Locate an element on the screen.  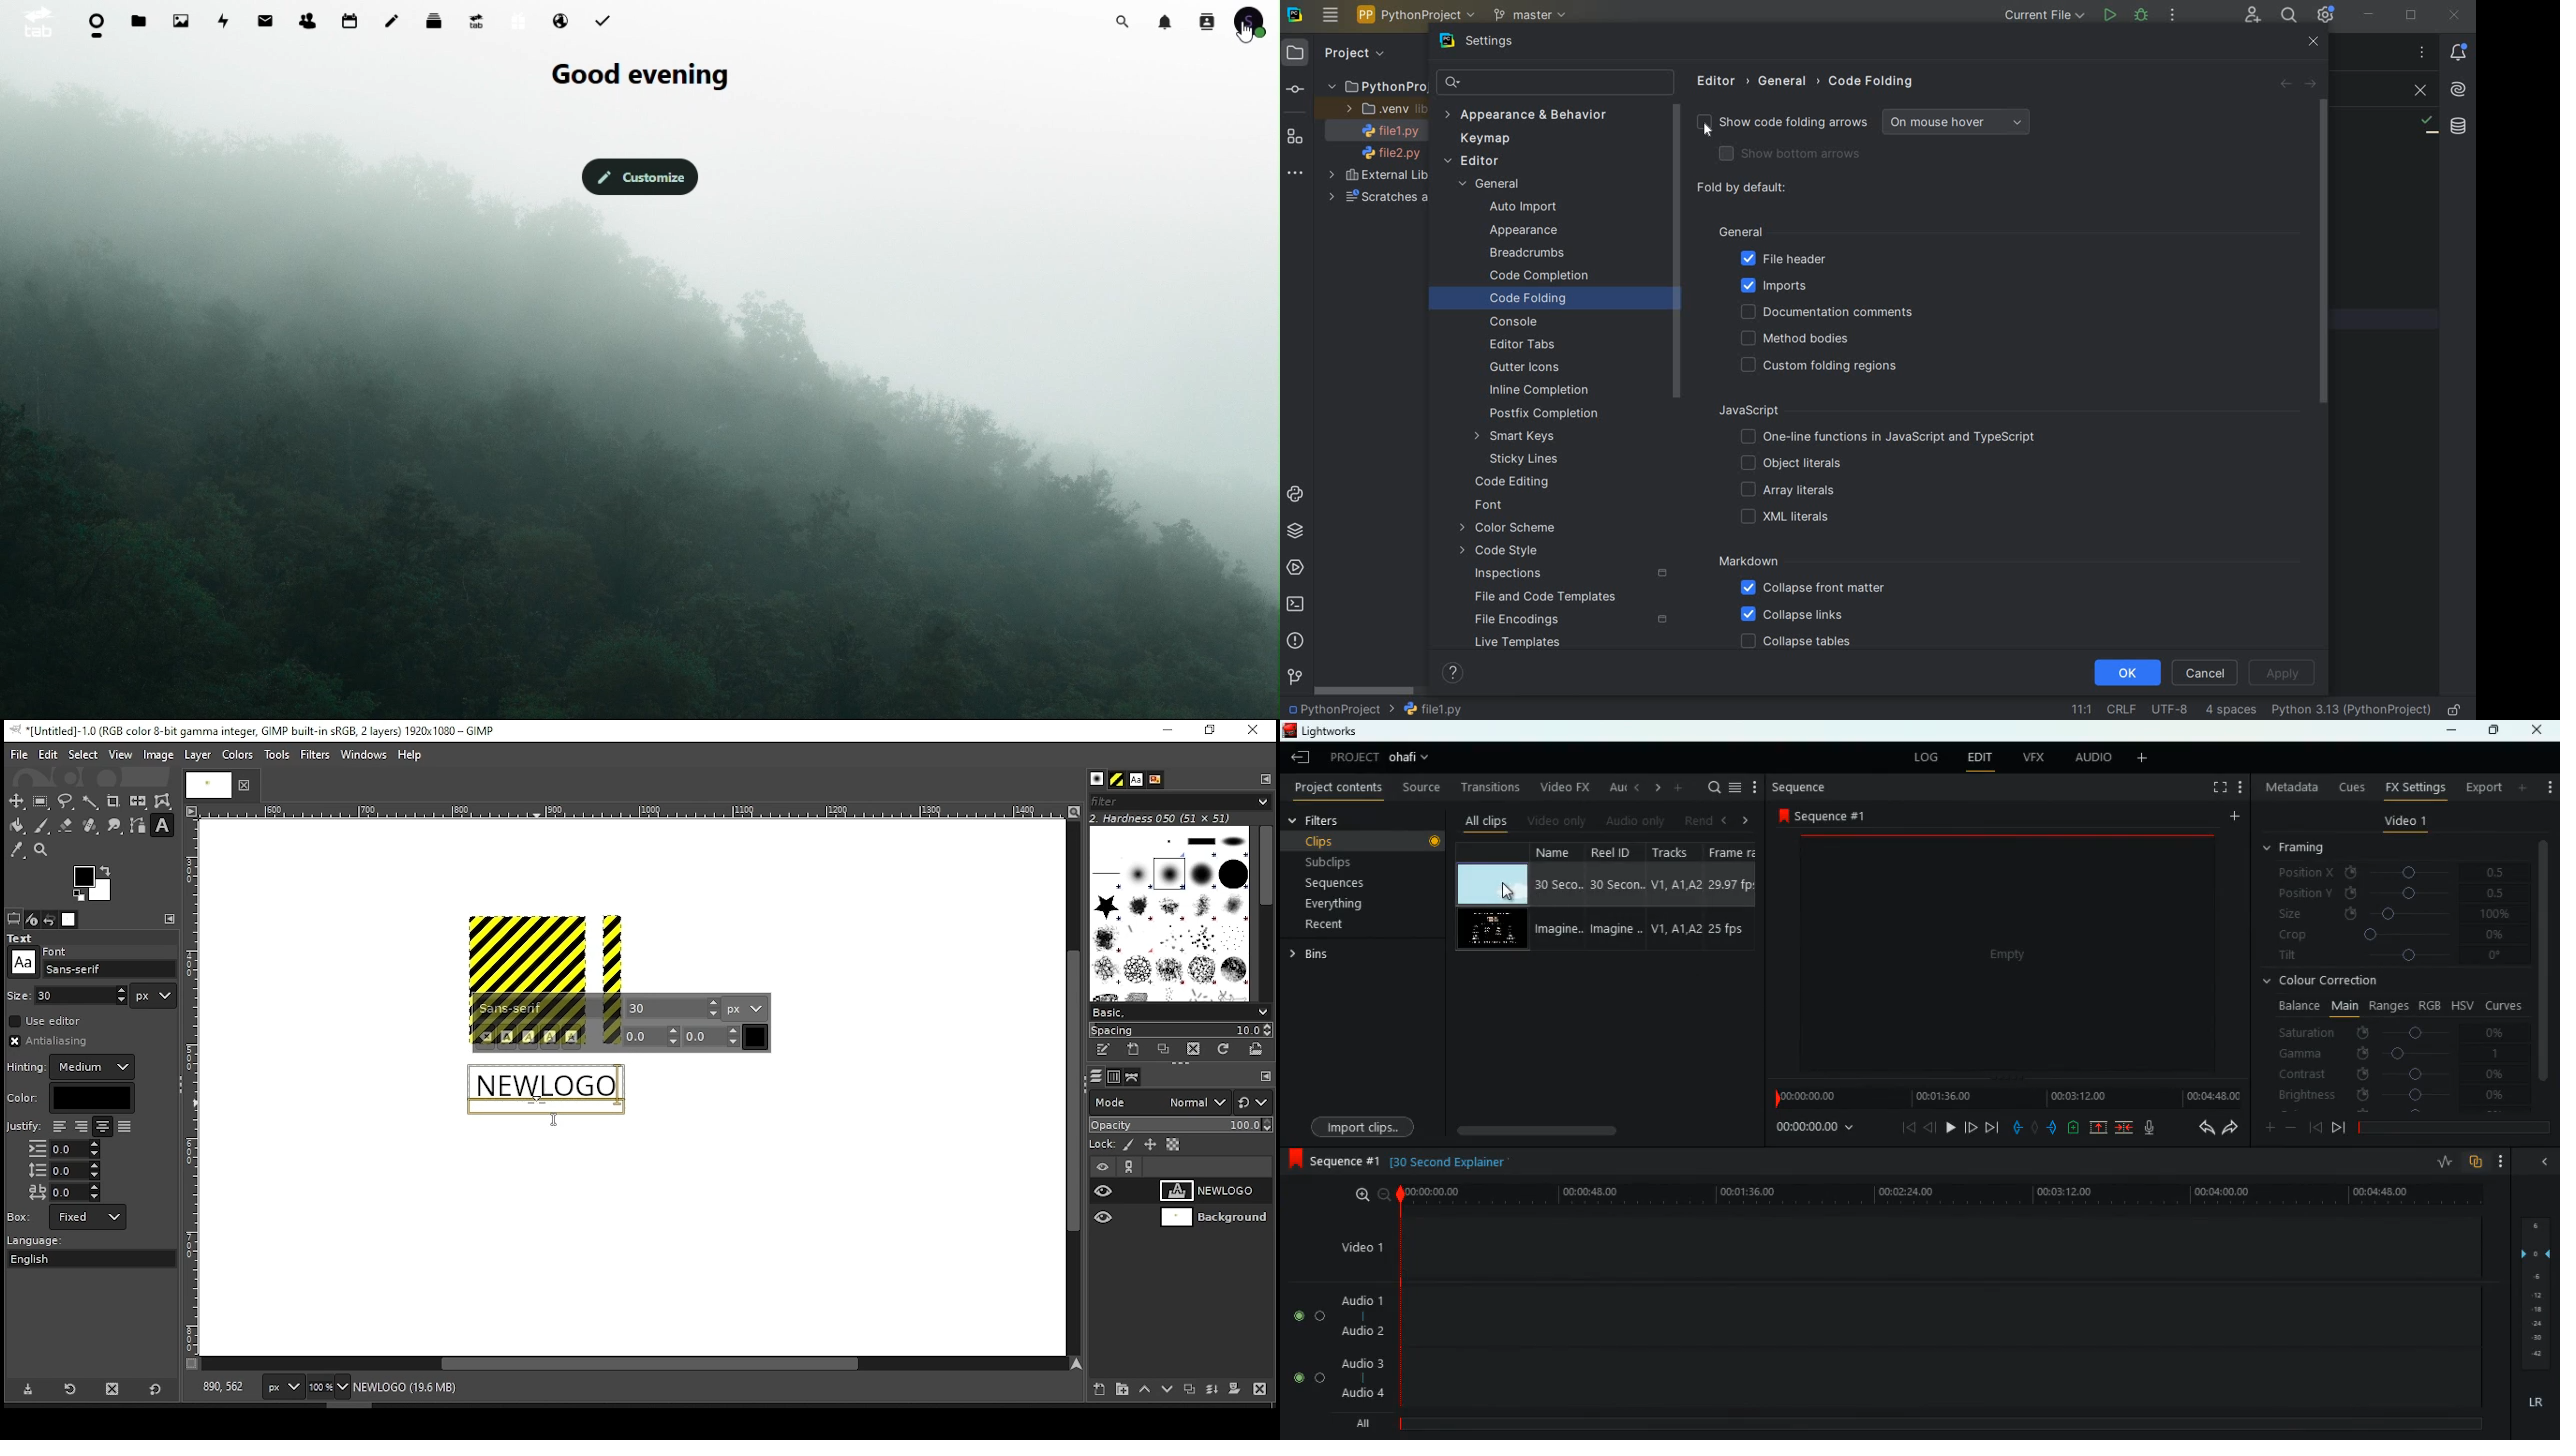
close window is located at coordinates (1252, 731).